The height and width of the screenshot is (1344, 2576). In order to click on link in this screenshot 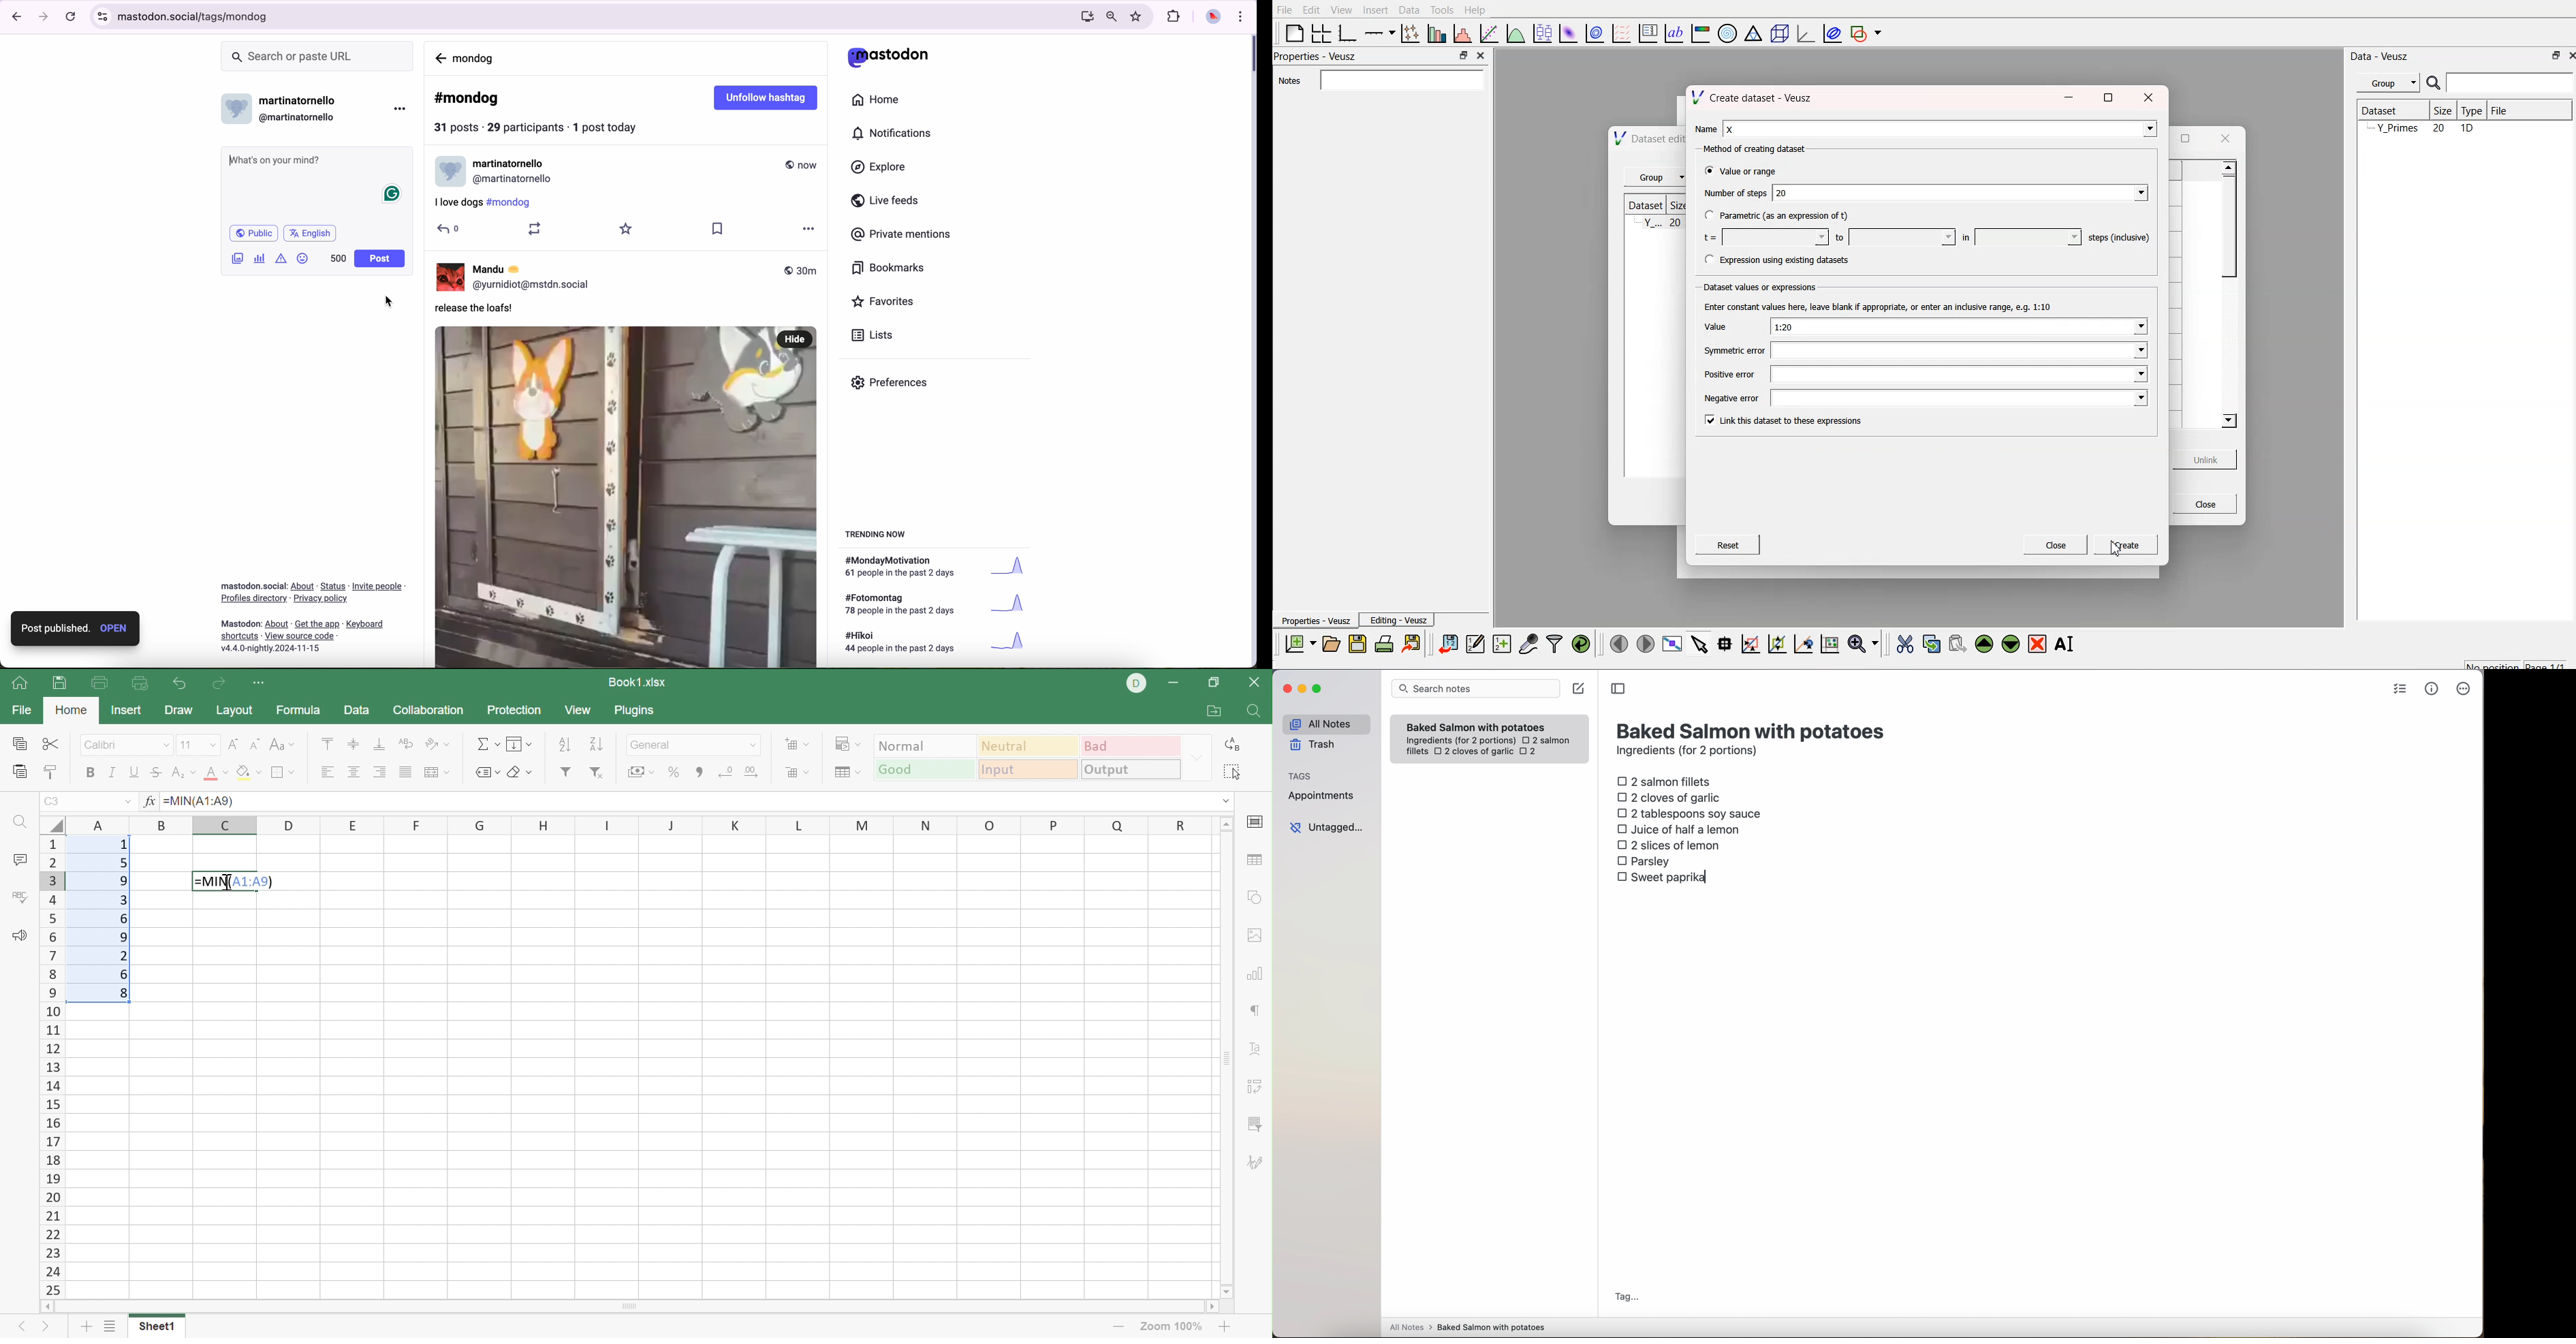, I will do `click(240, 638)`.